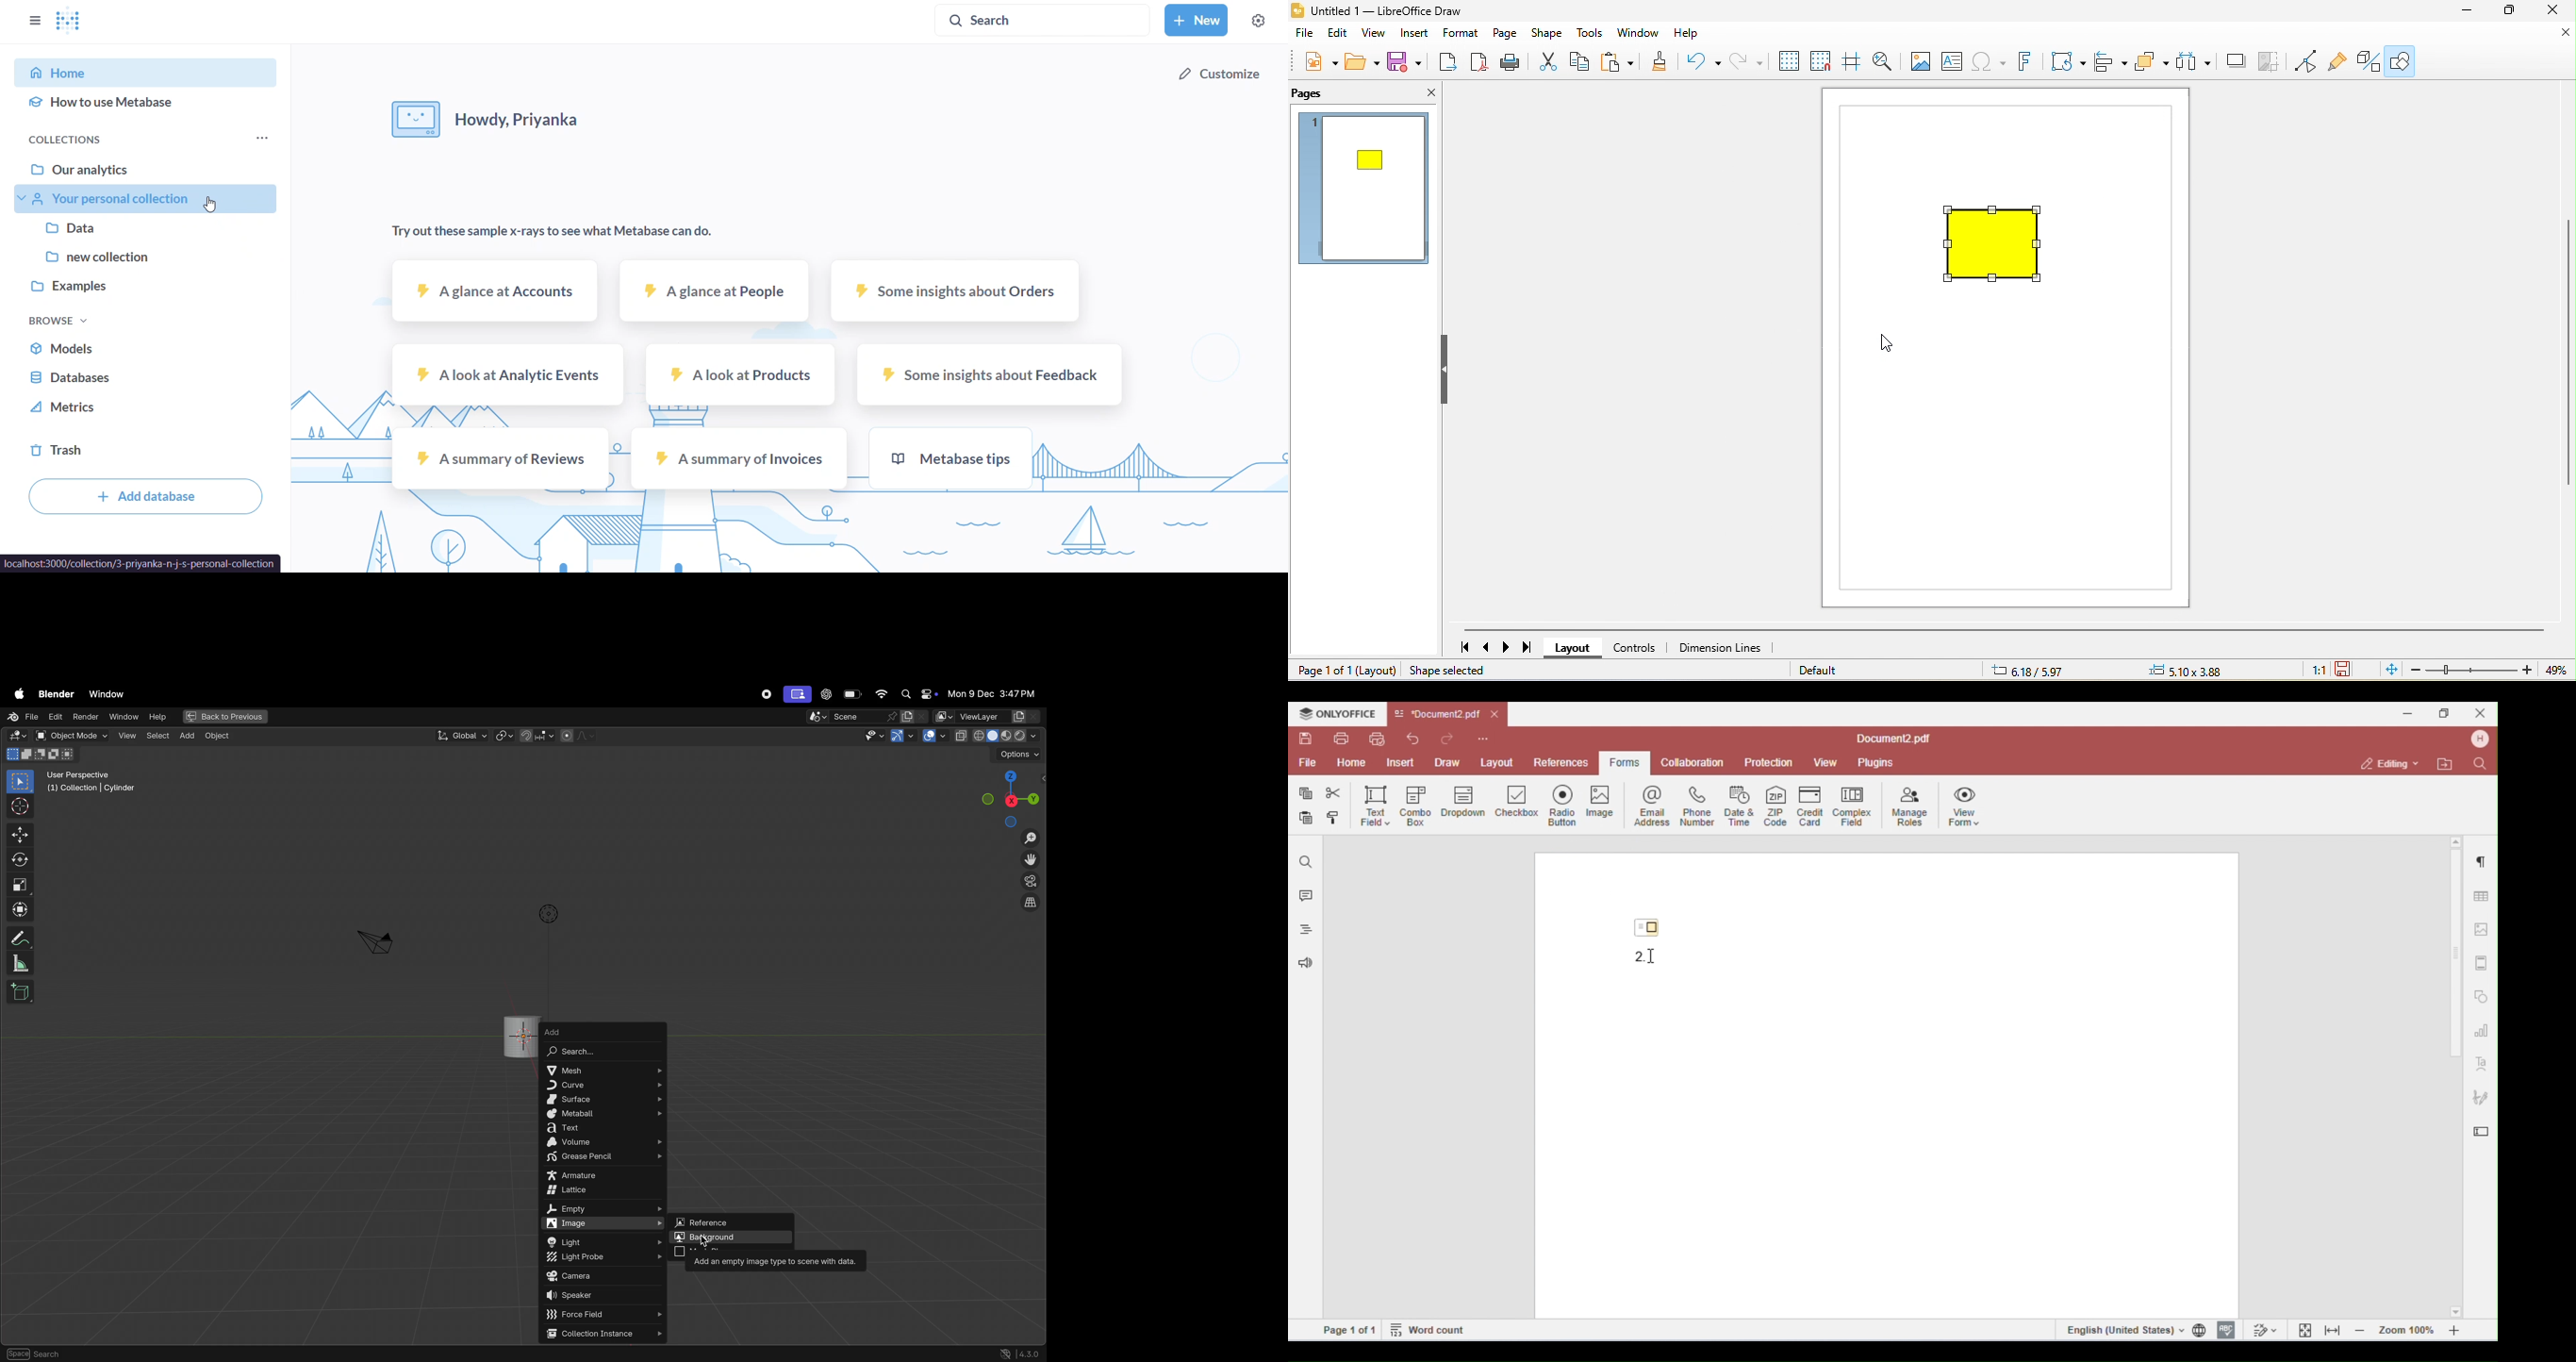 This screenshot has width=2576, height=1372. What do you see at coordinates (62, 322) in the screenshot?
I see `browse` at bounding box center [62, 322].